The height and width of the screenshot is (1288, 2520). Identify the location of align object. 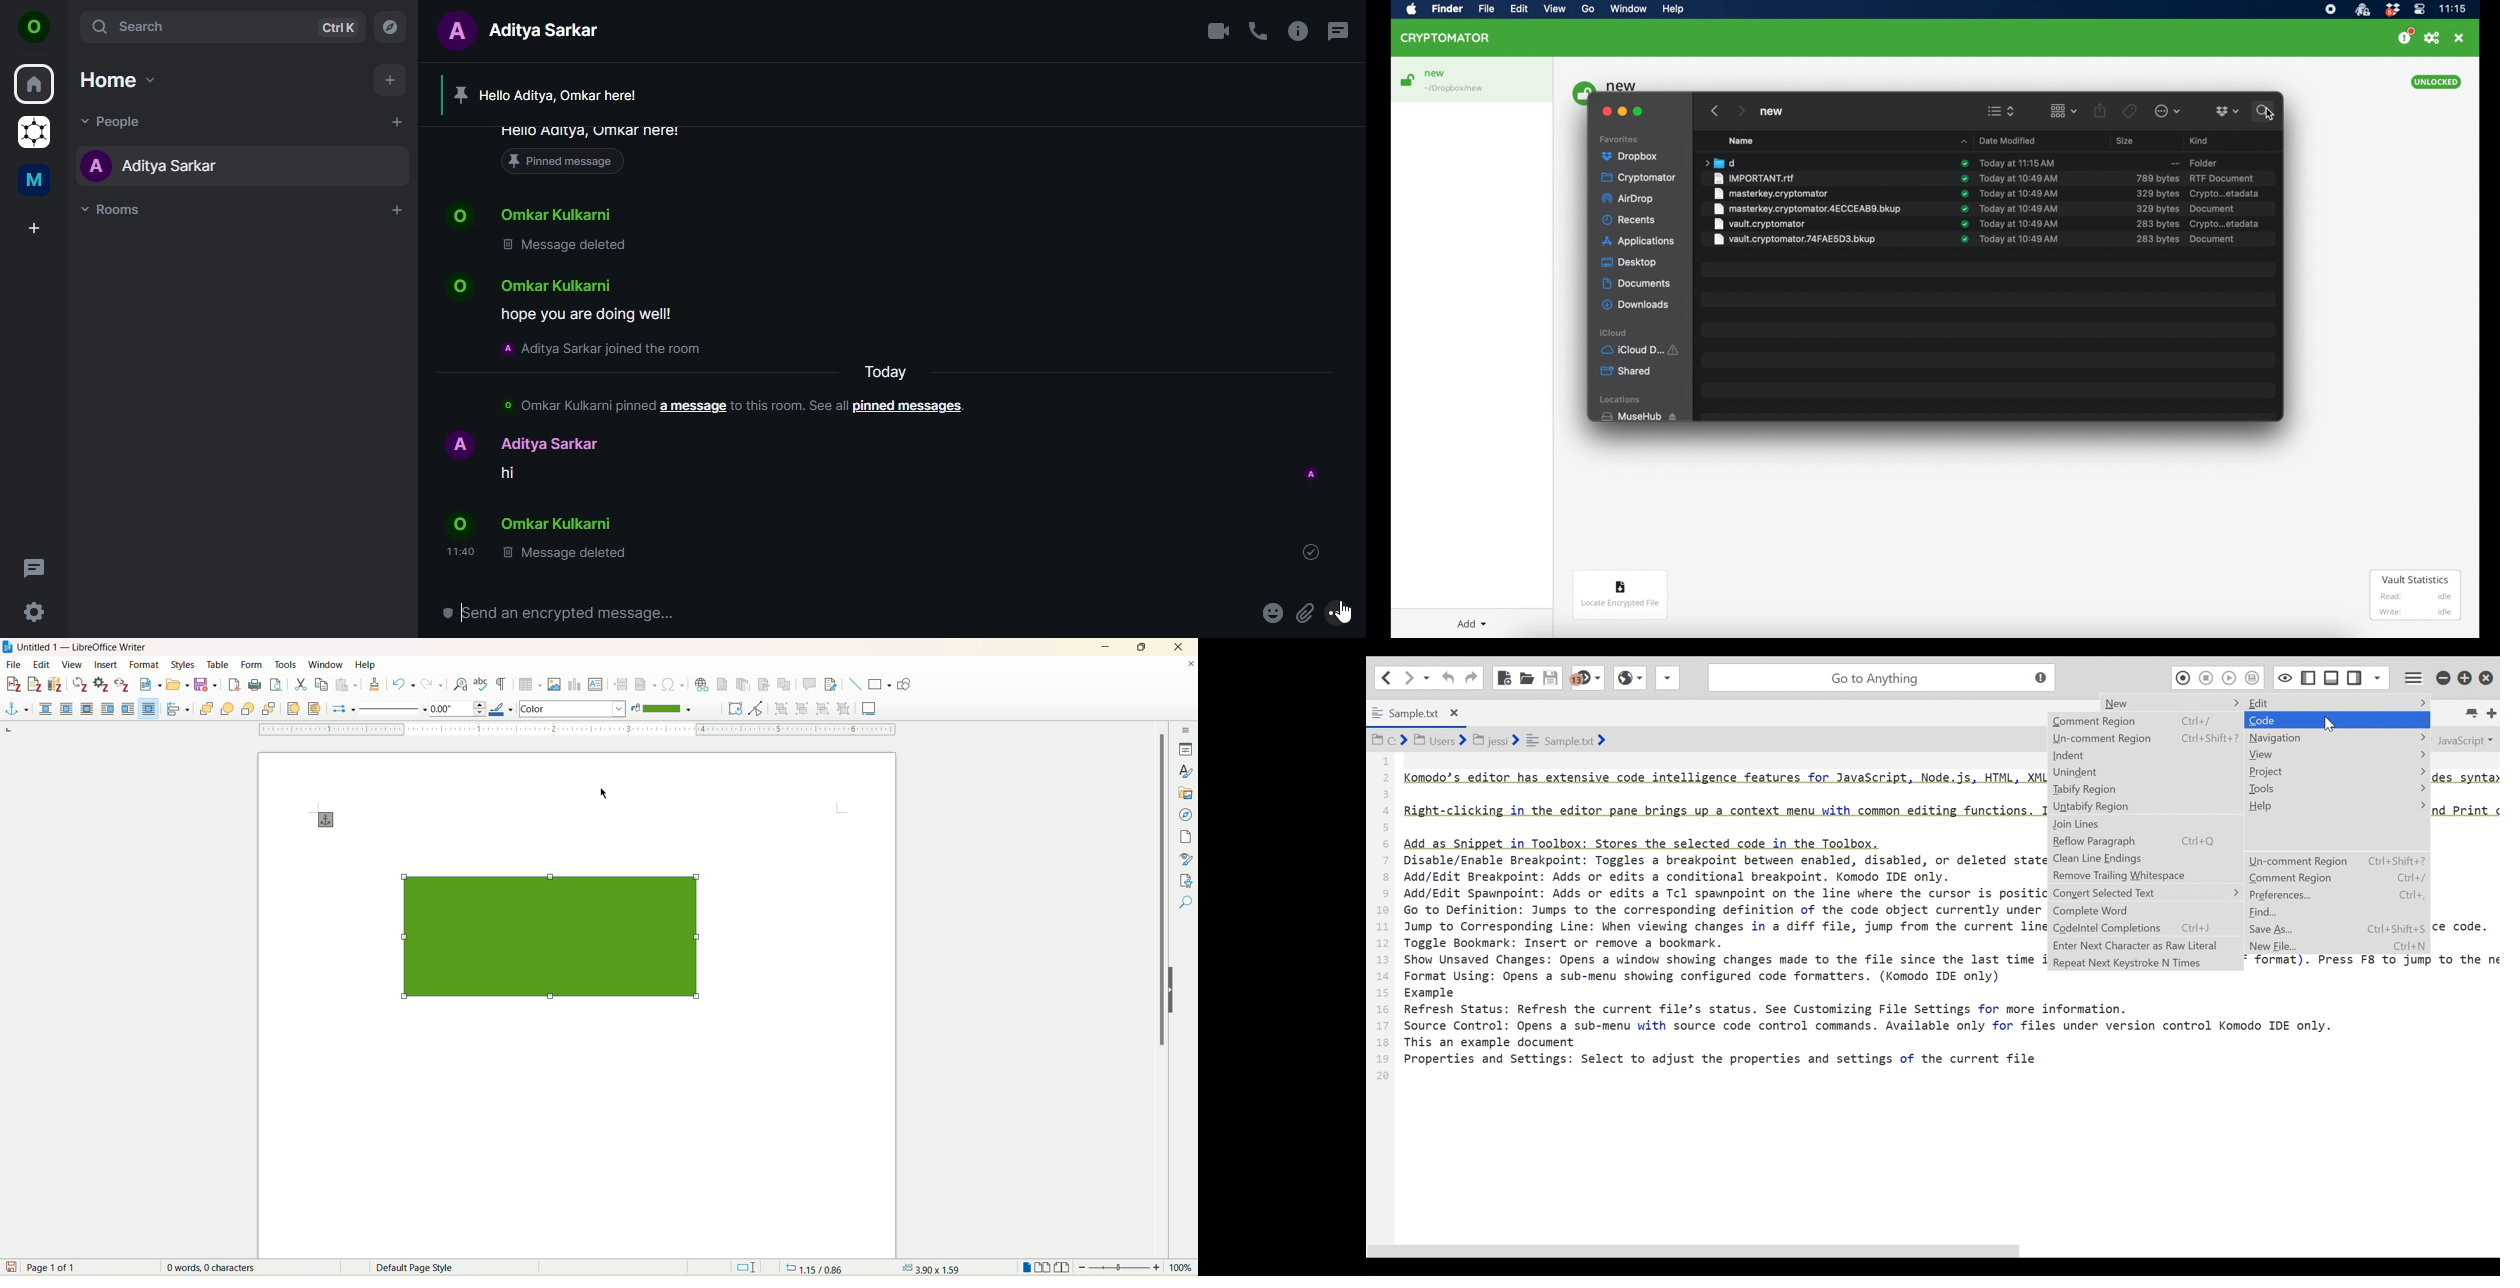
(180, 709).